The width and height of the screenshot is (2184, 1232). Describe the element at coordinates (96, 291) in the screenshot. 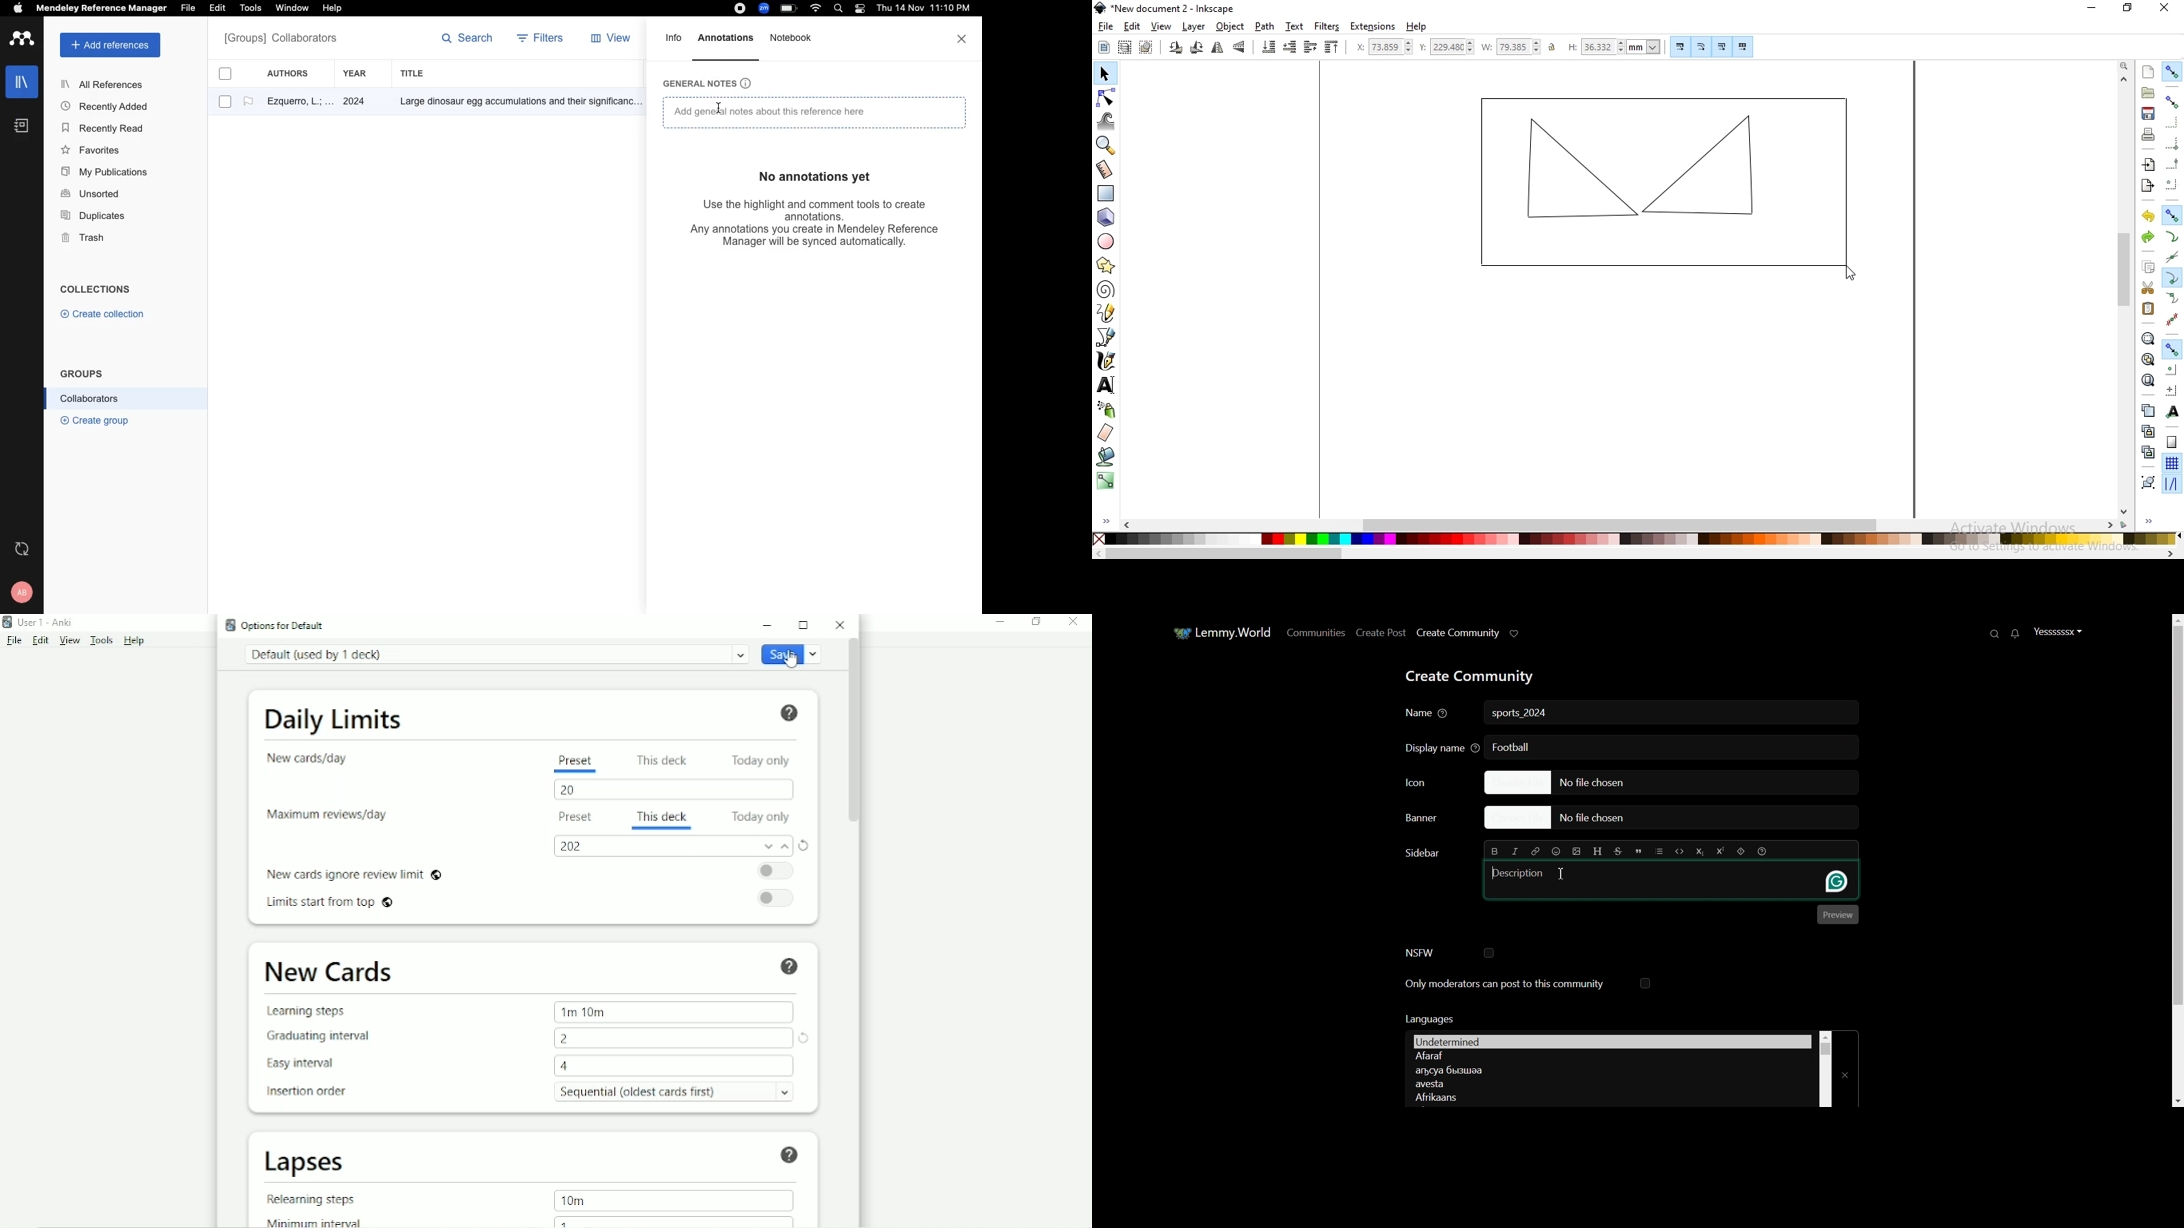

I see `COLLECTIONS` at that location.